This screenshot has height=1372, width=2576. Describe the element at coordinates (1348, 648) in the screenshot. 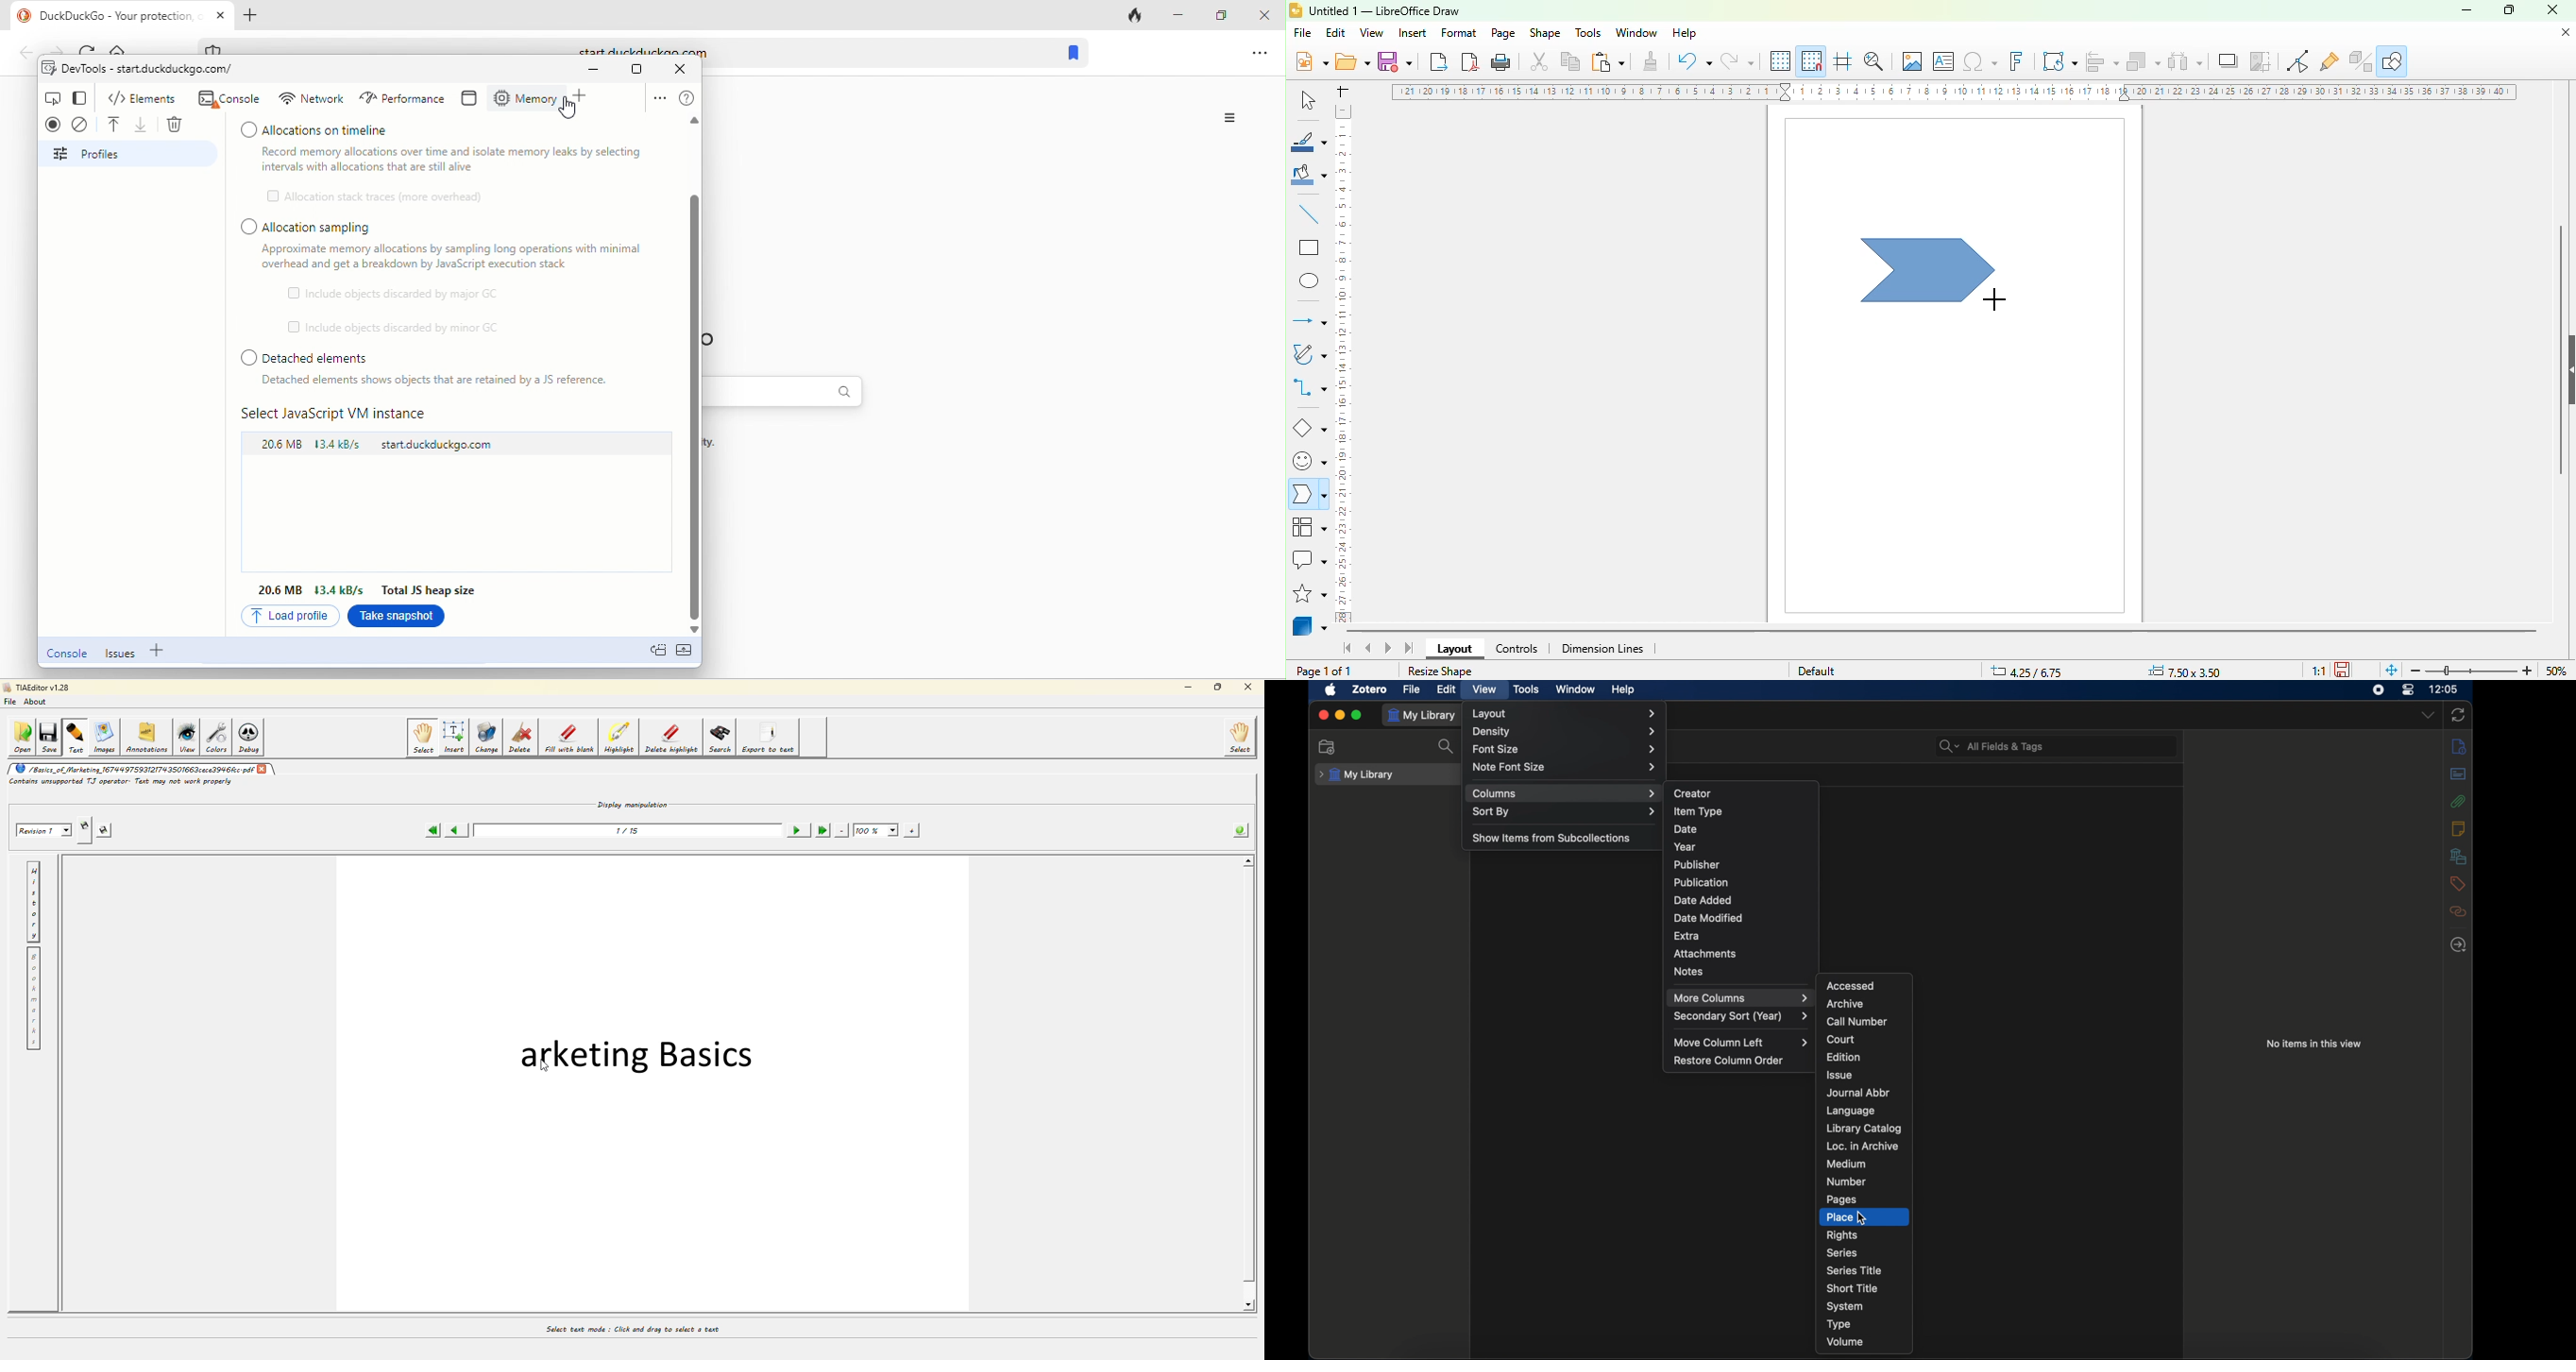

I see `scroll to first sheet` at that location.